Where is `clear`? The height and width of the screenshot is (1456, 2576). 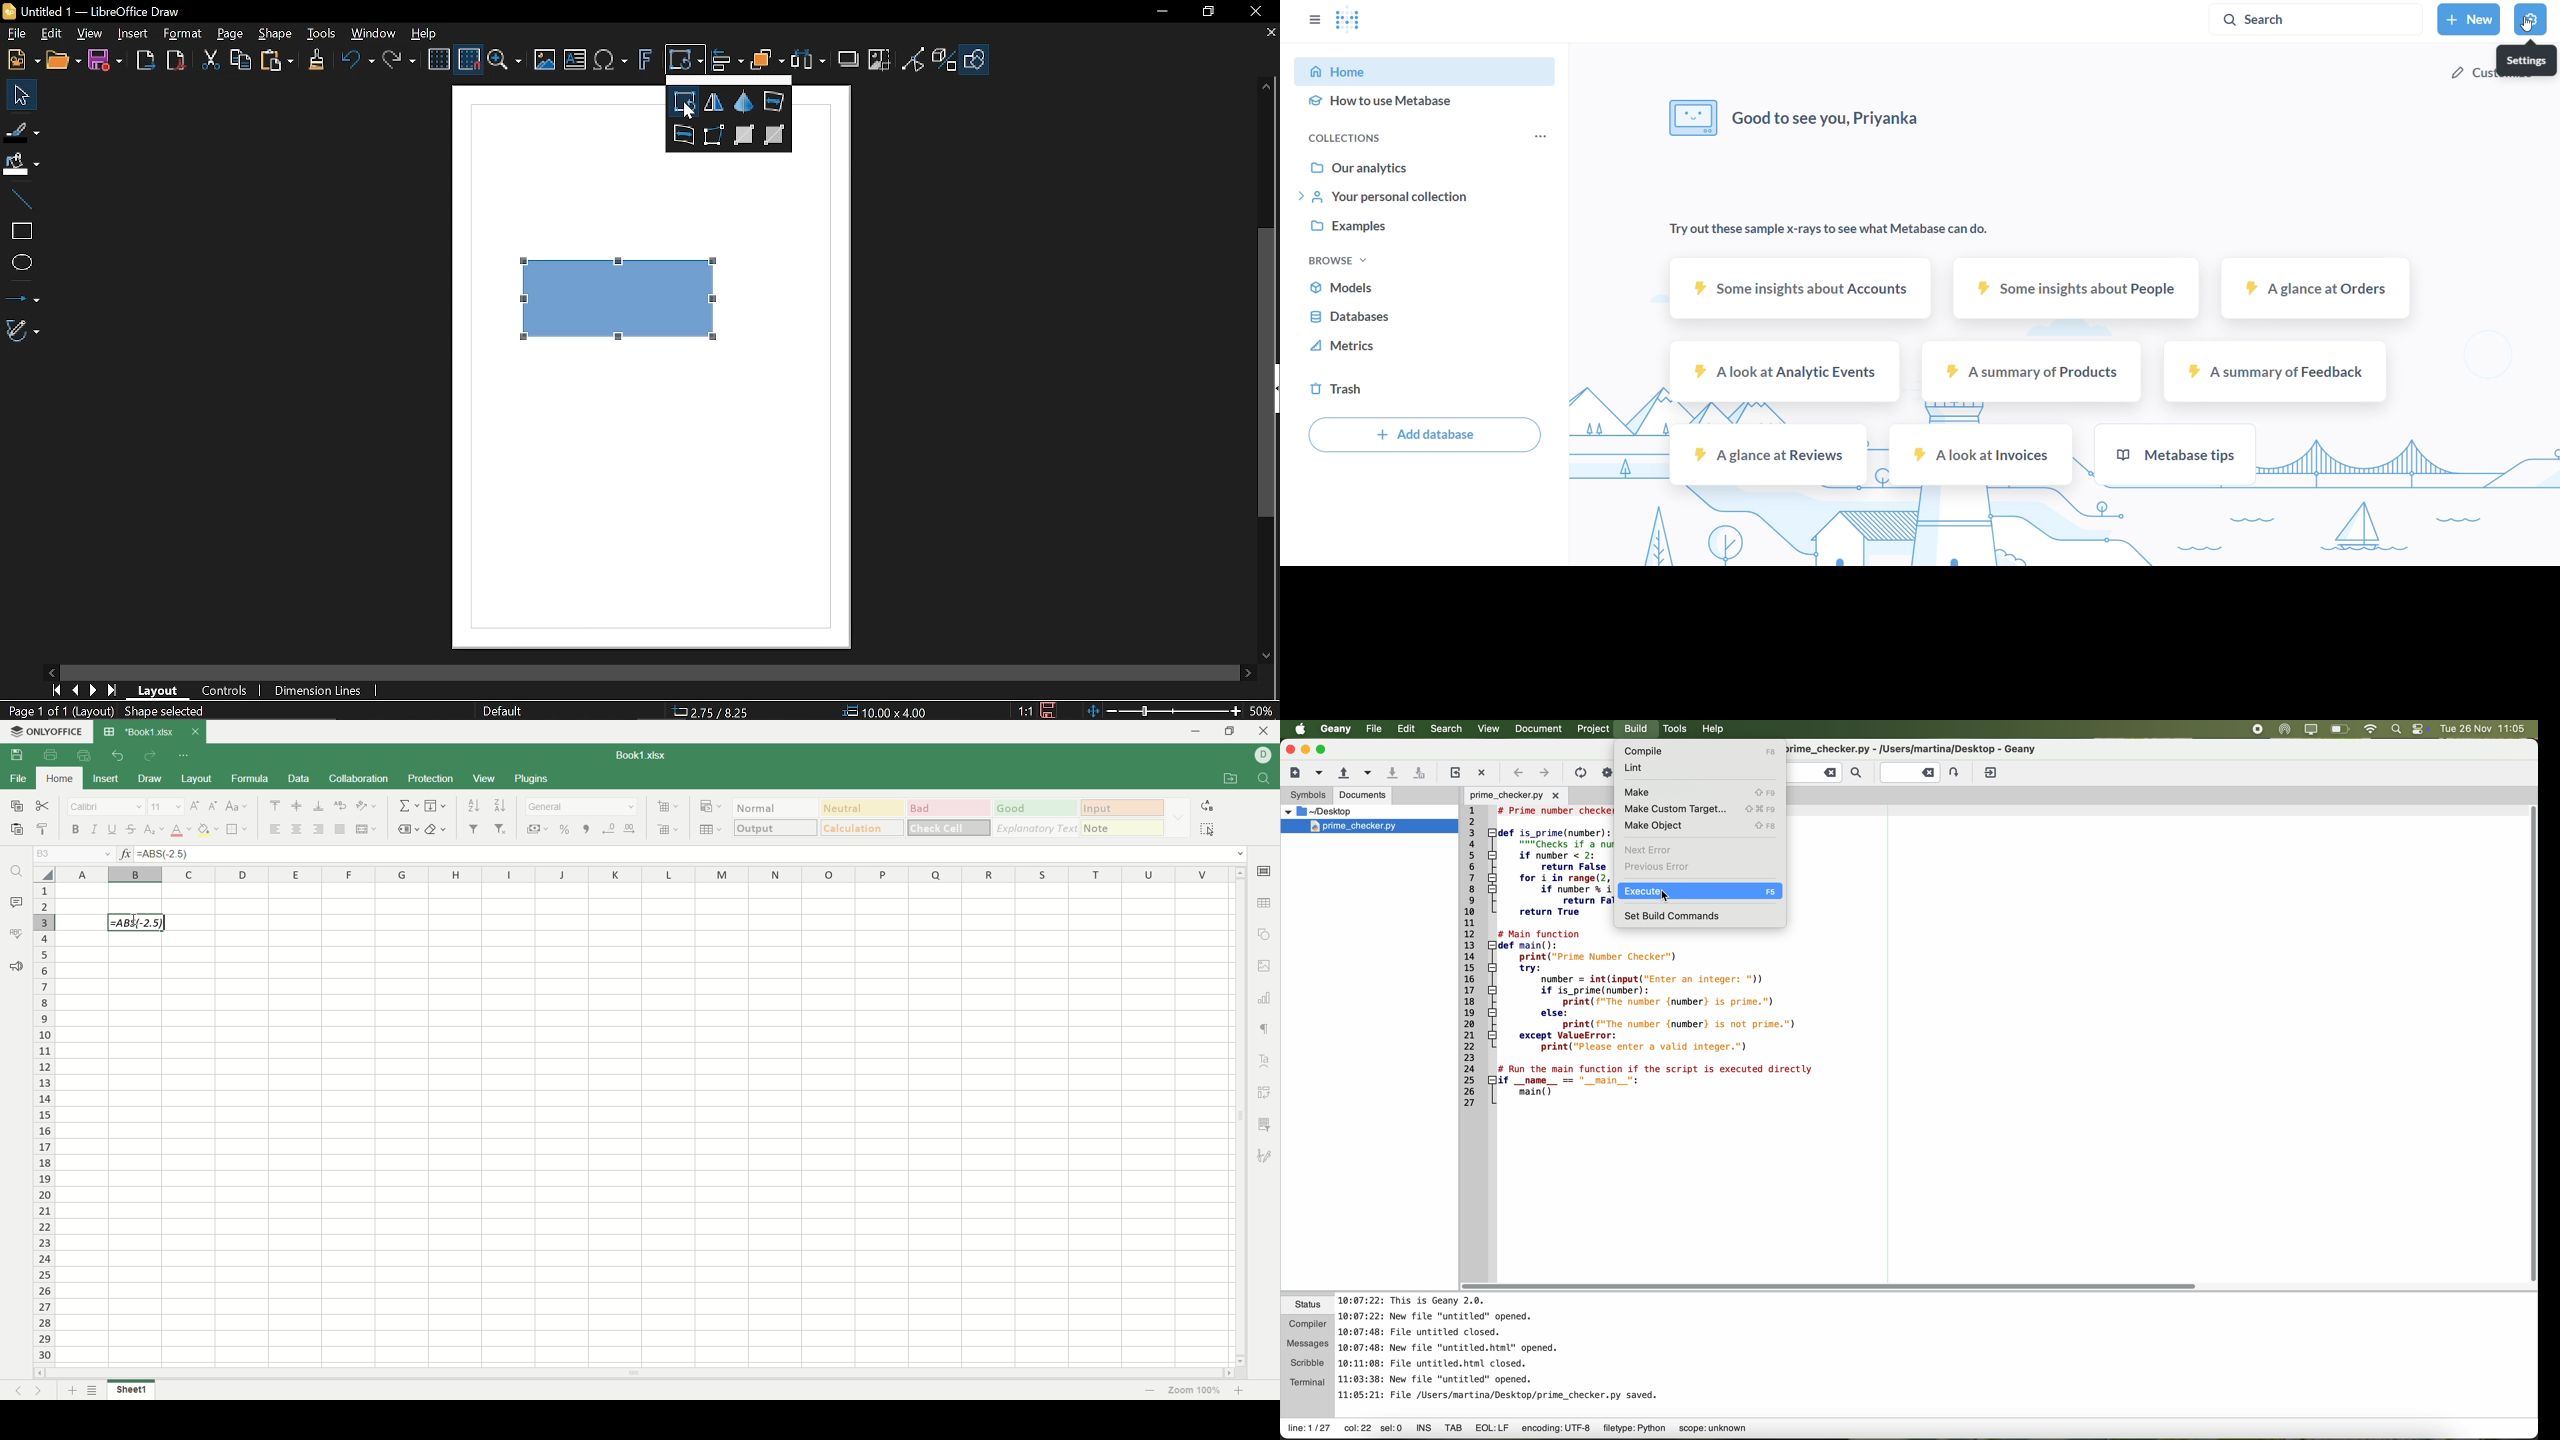
clear is located at coordinates (437, 830).